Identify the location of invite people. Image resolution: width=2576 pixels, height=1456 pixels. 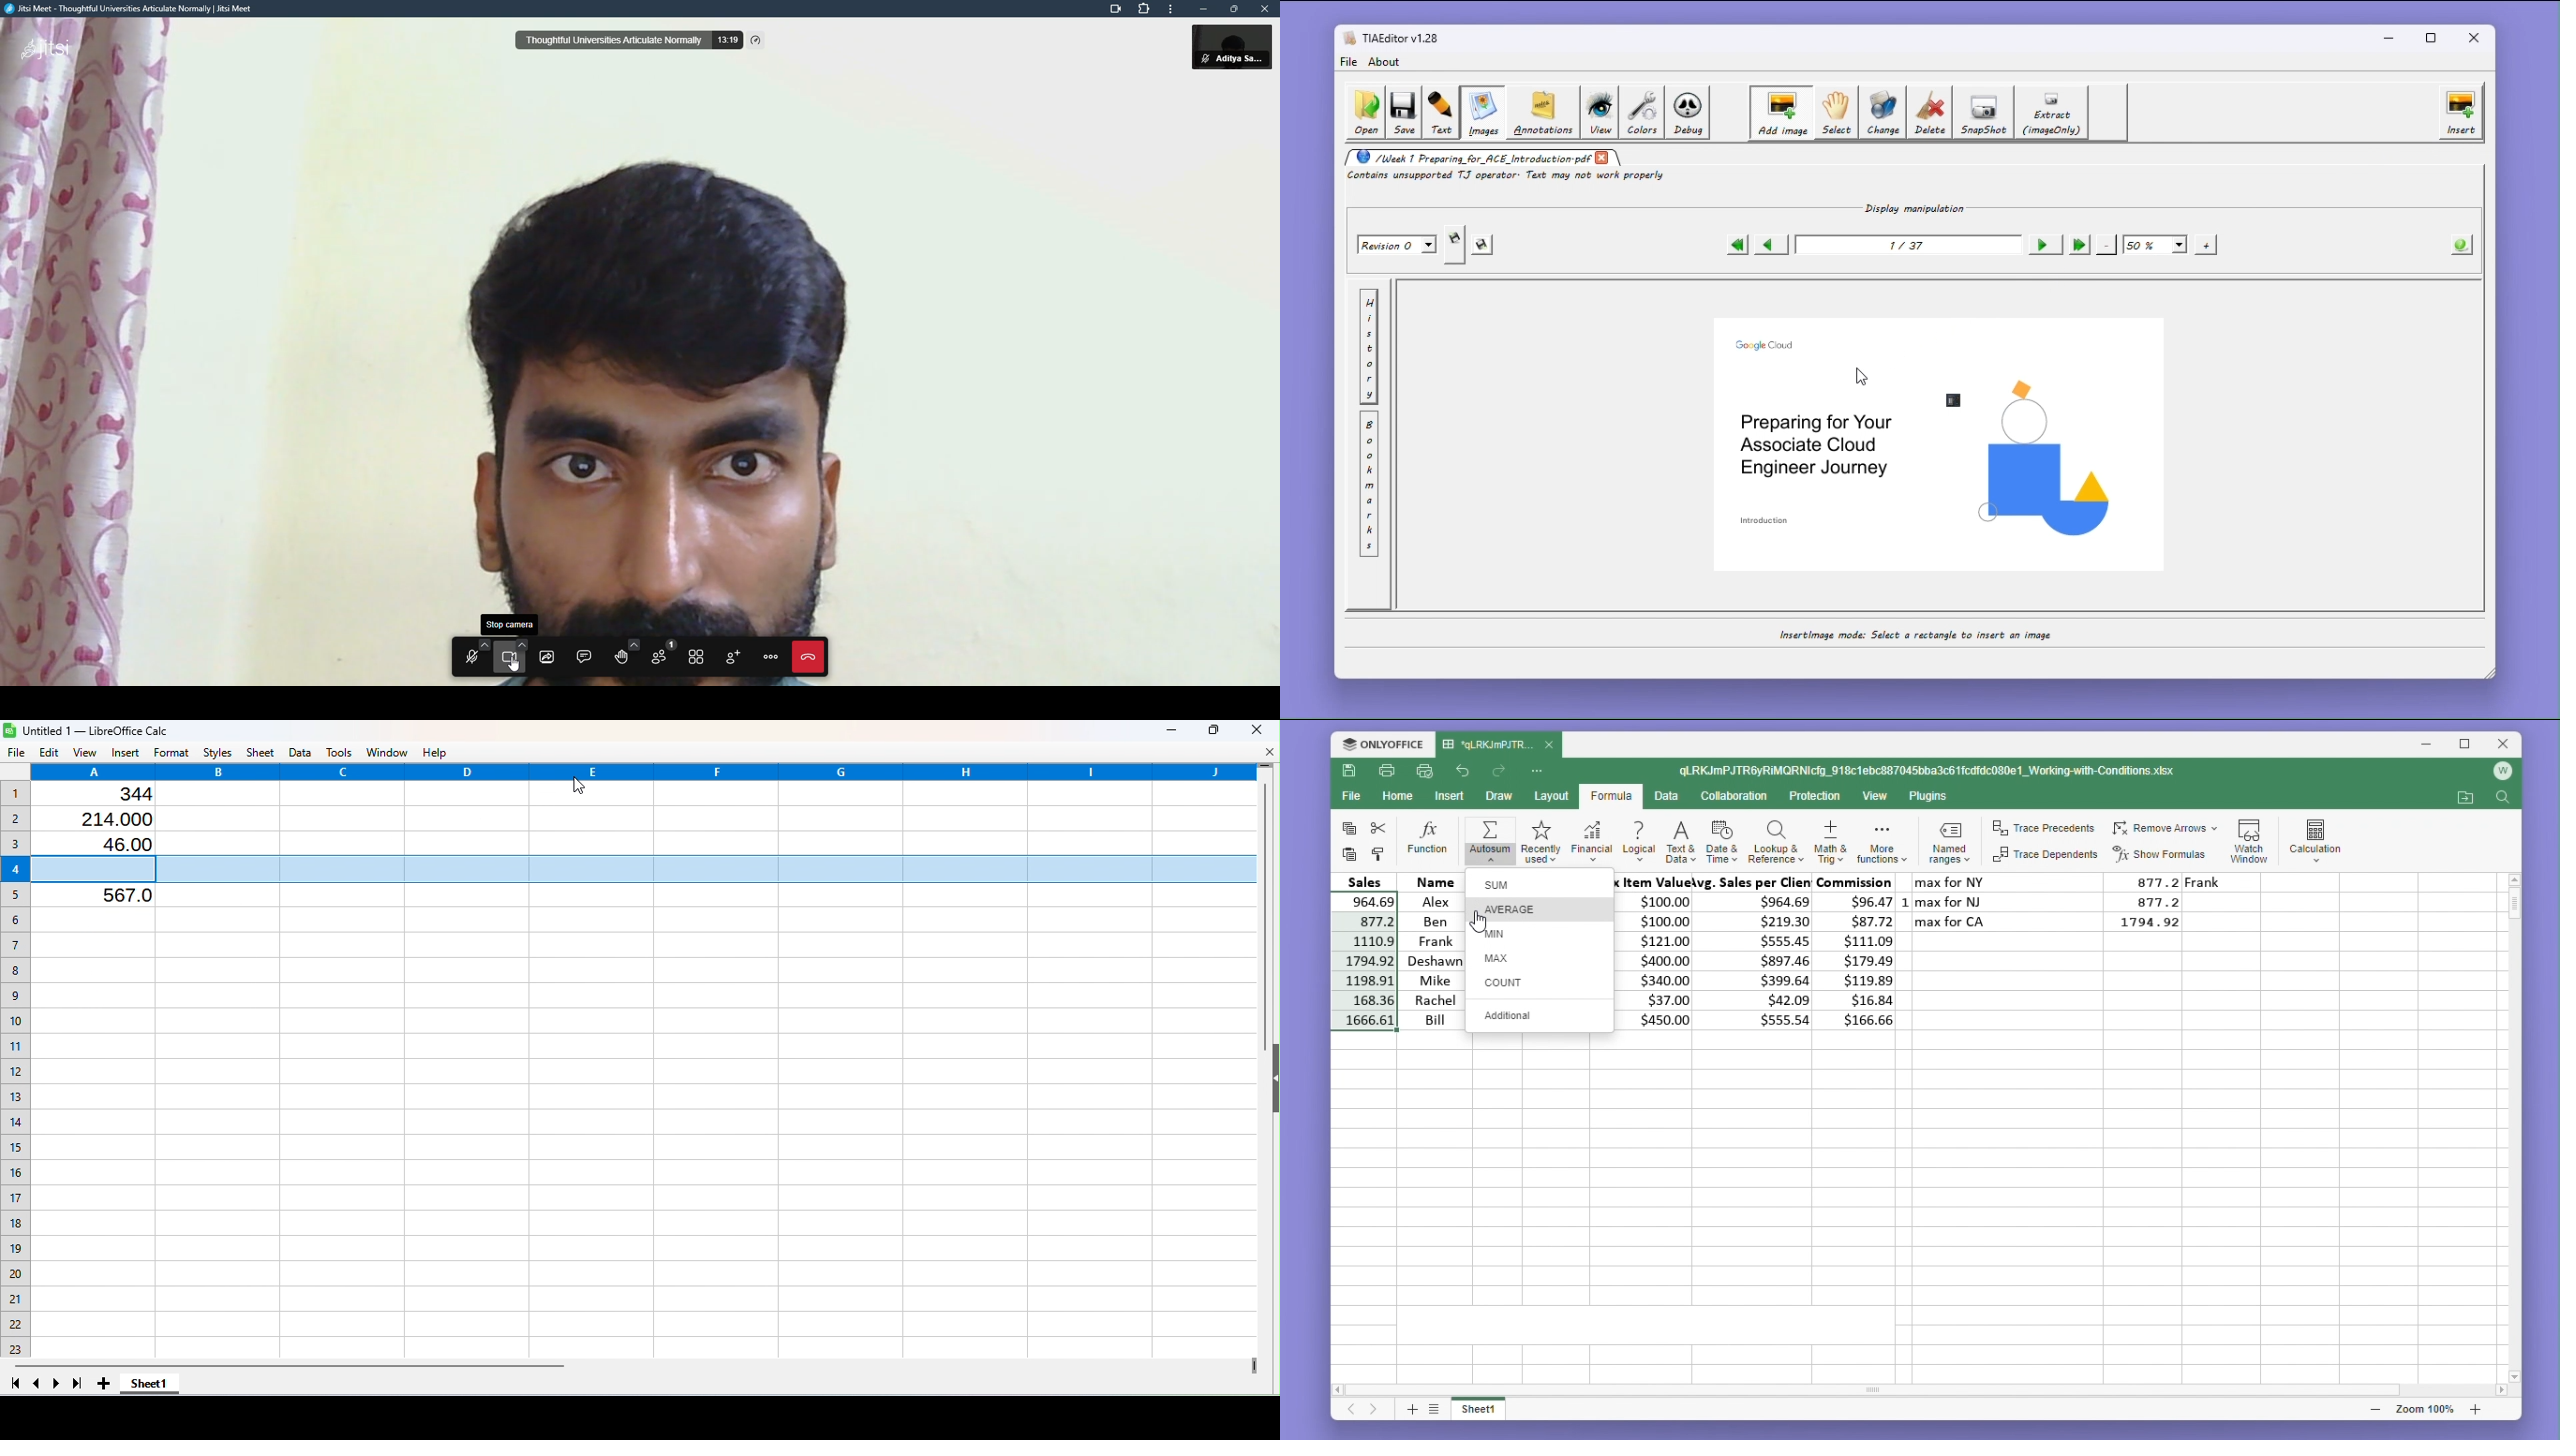
(731, 658).